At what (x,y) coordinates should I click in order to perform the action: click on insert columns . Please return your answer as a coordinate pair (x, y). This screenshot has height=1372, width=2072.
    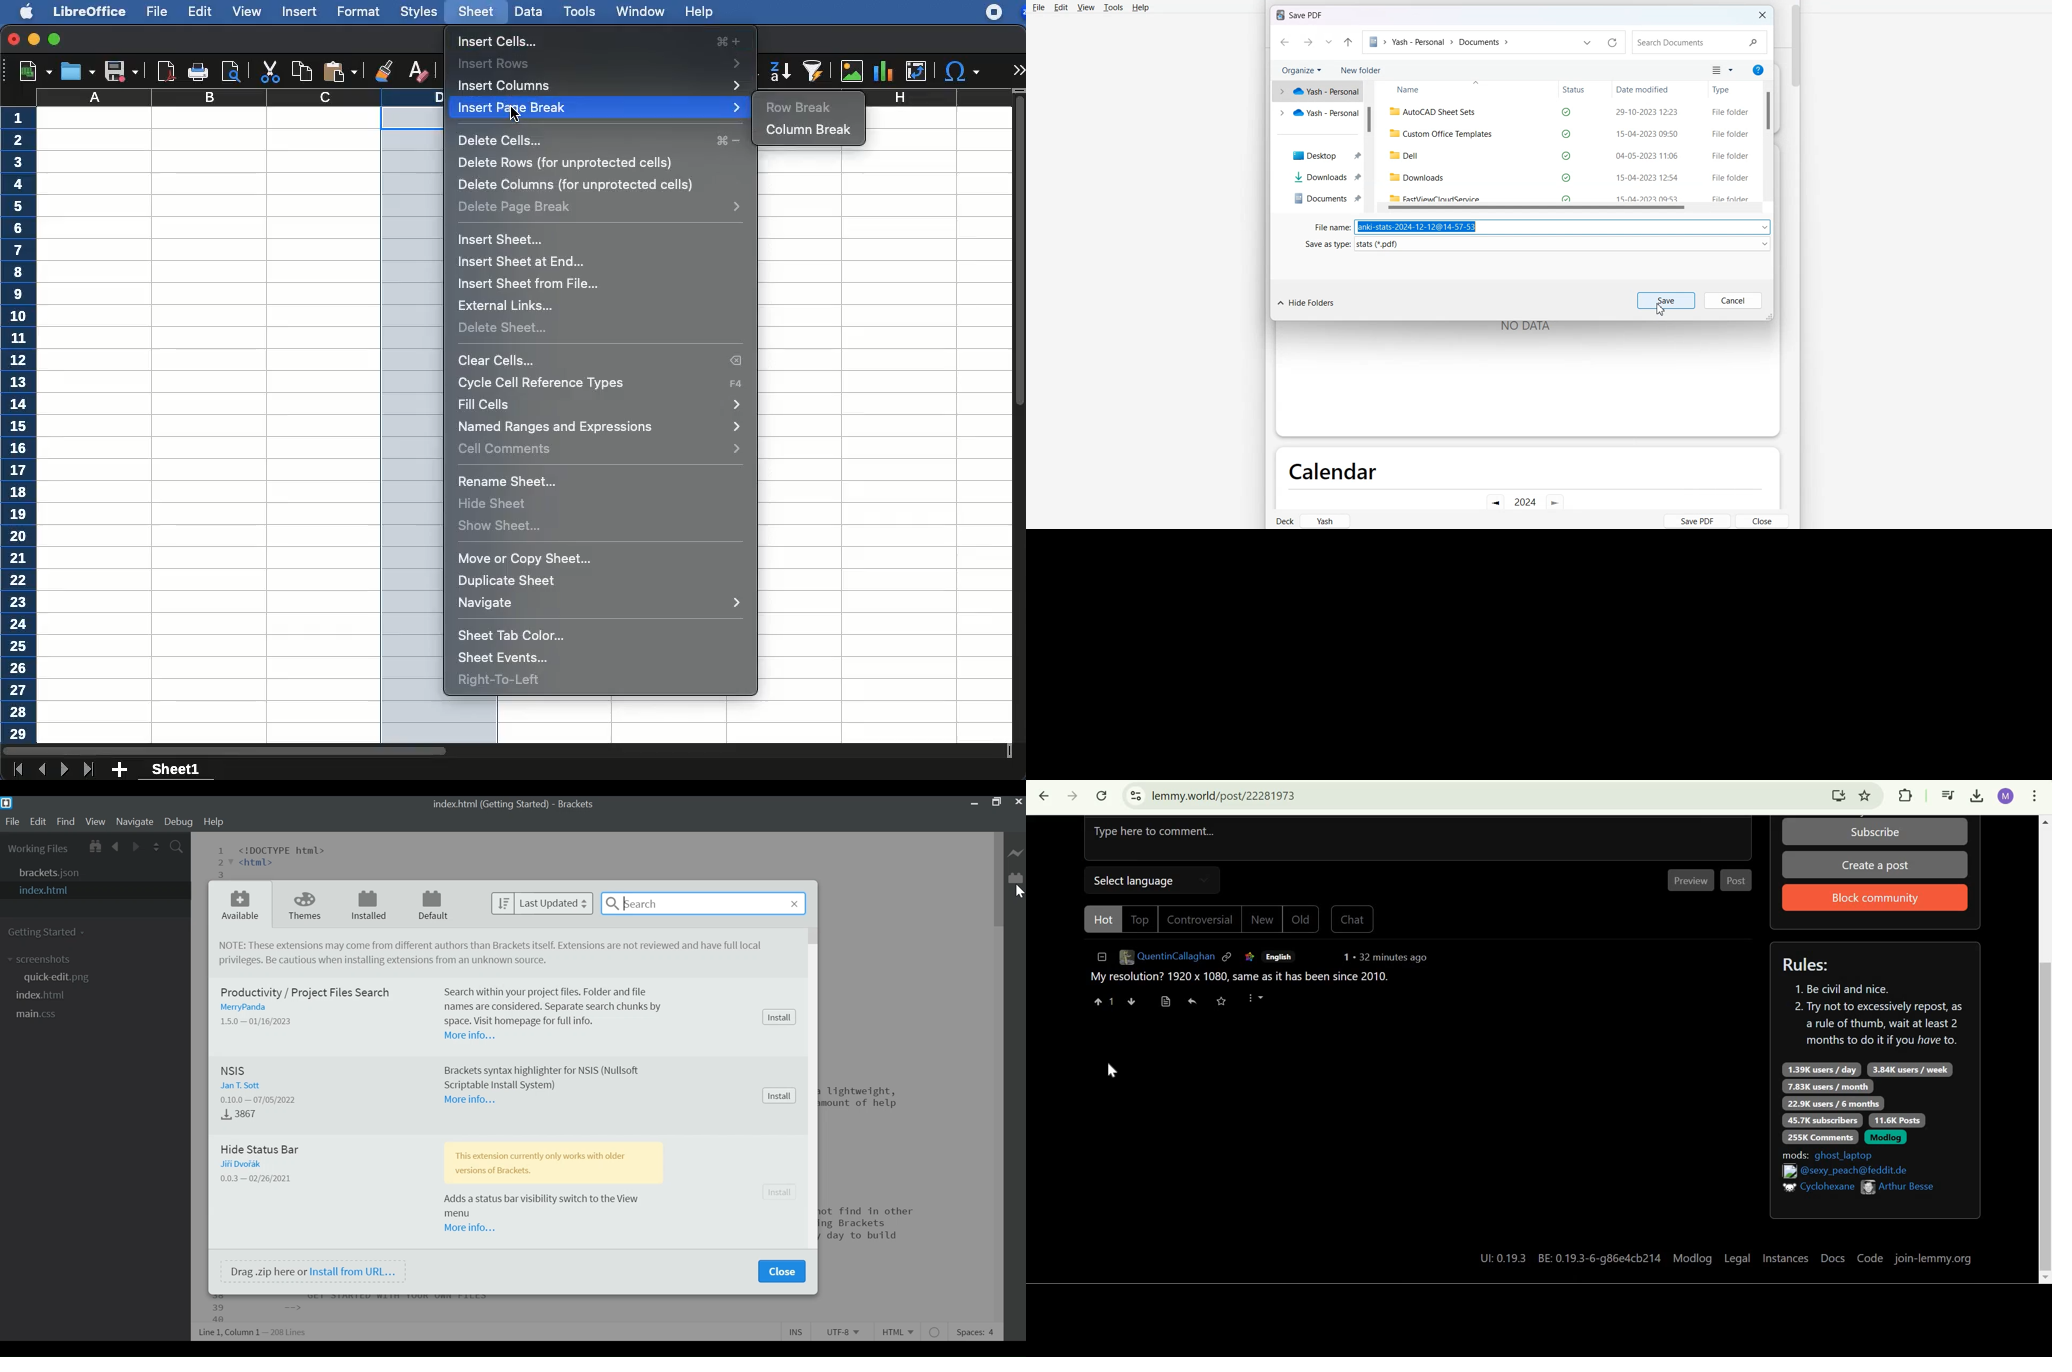
    Looking at the image, I should click on (601, 86).